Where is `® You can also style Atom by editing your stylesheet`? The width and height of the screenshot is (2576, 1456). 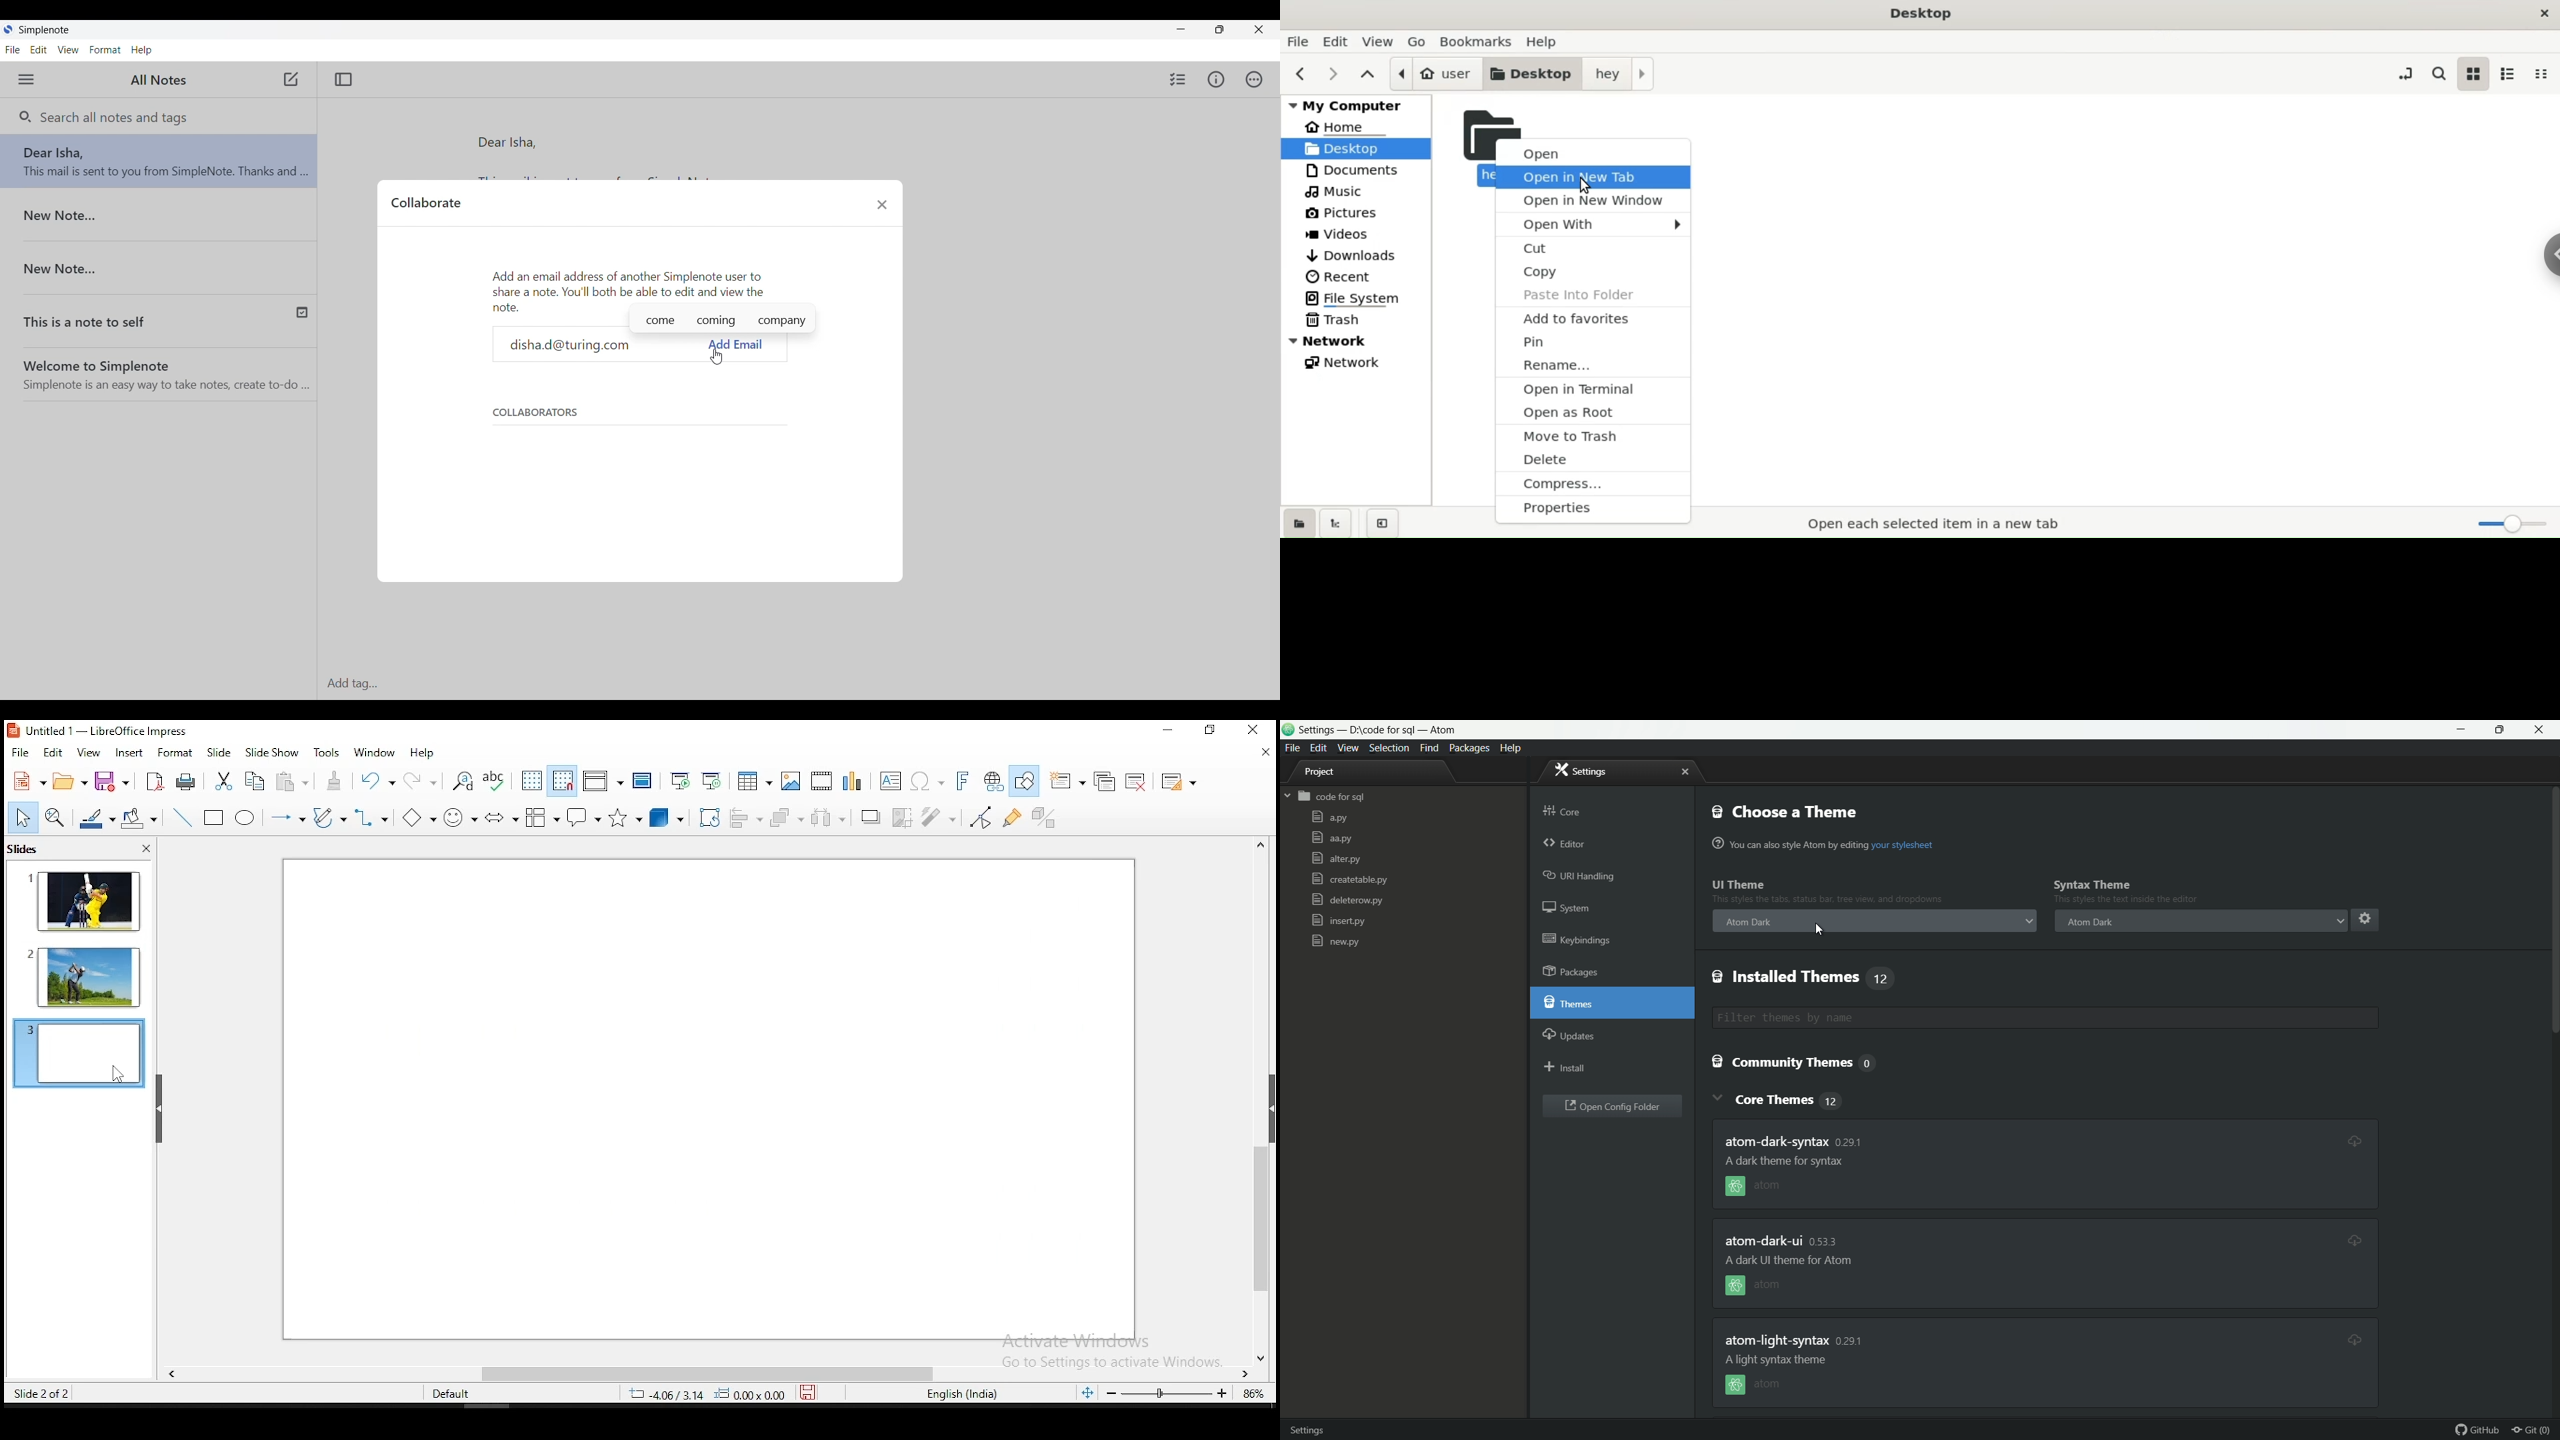 ® You can also style Atom by editing your stylesheet is located at coordinates (1825, 845).